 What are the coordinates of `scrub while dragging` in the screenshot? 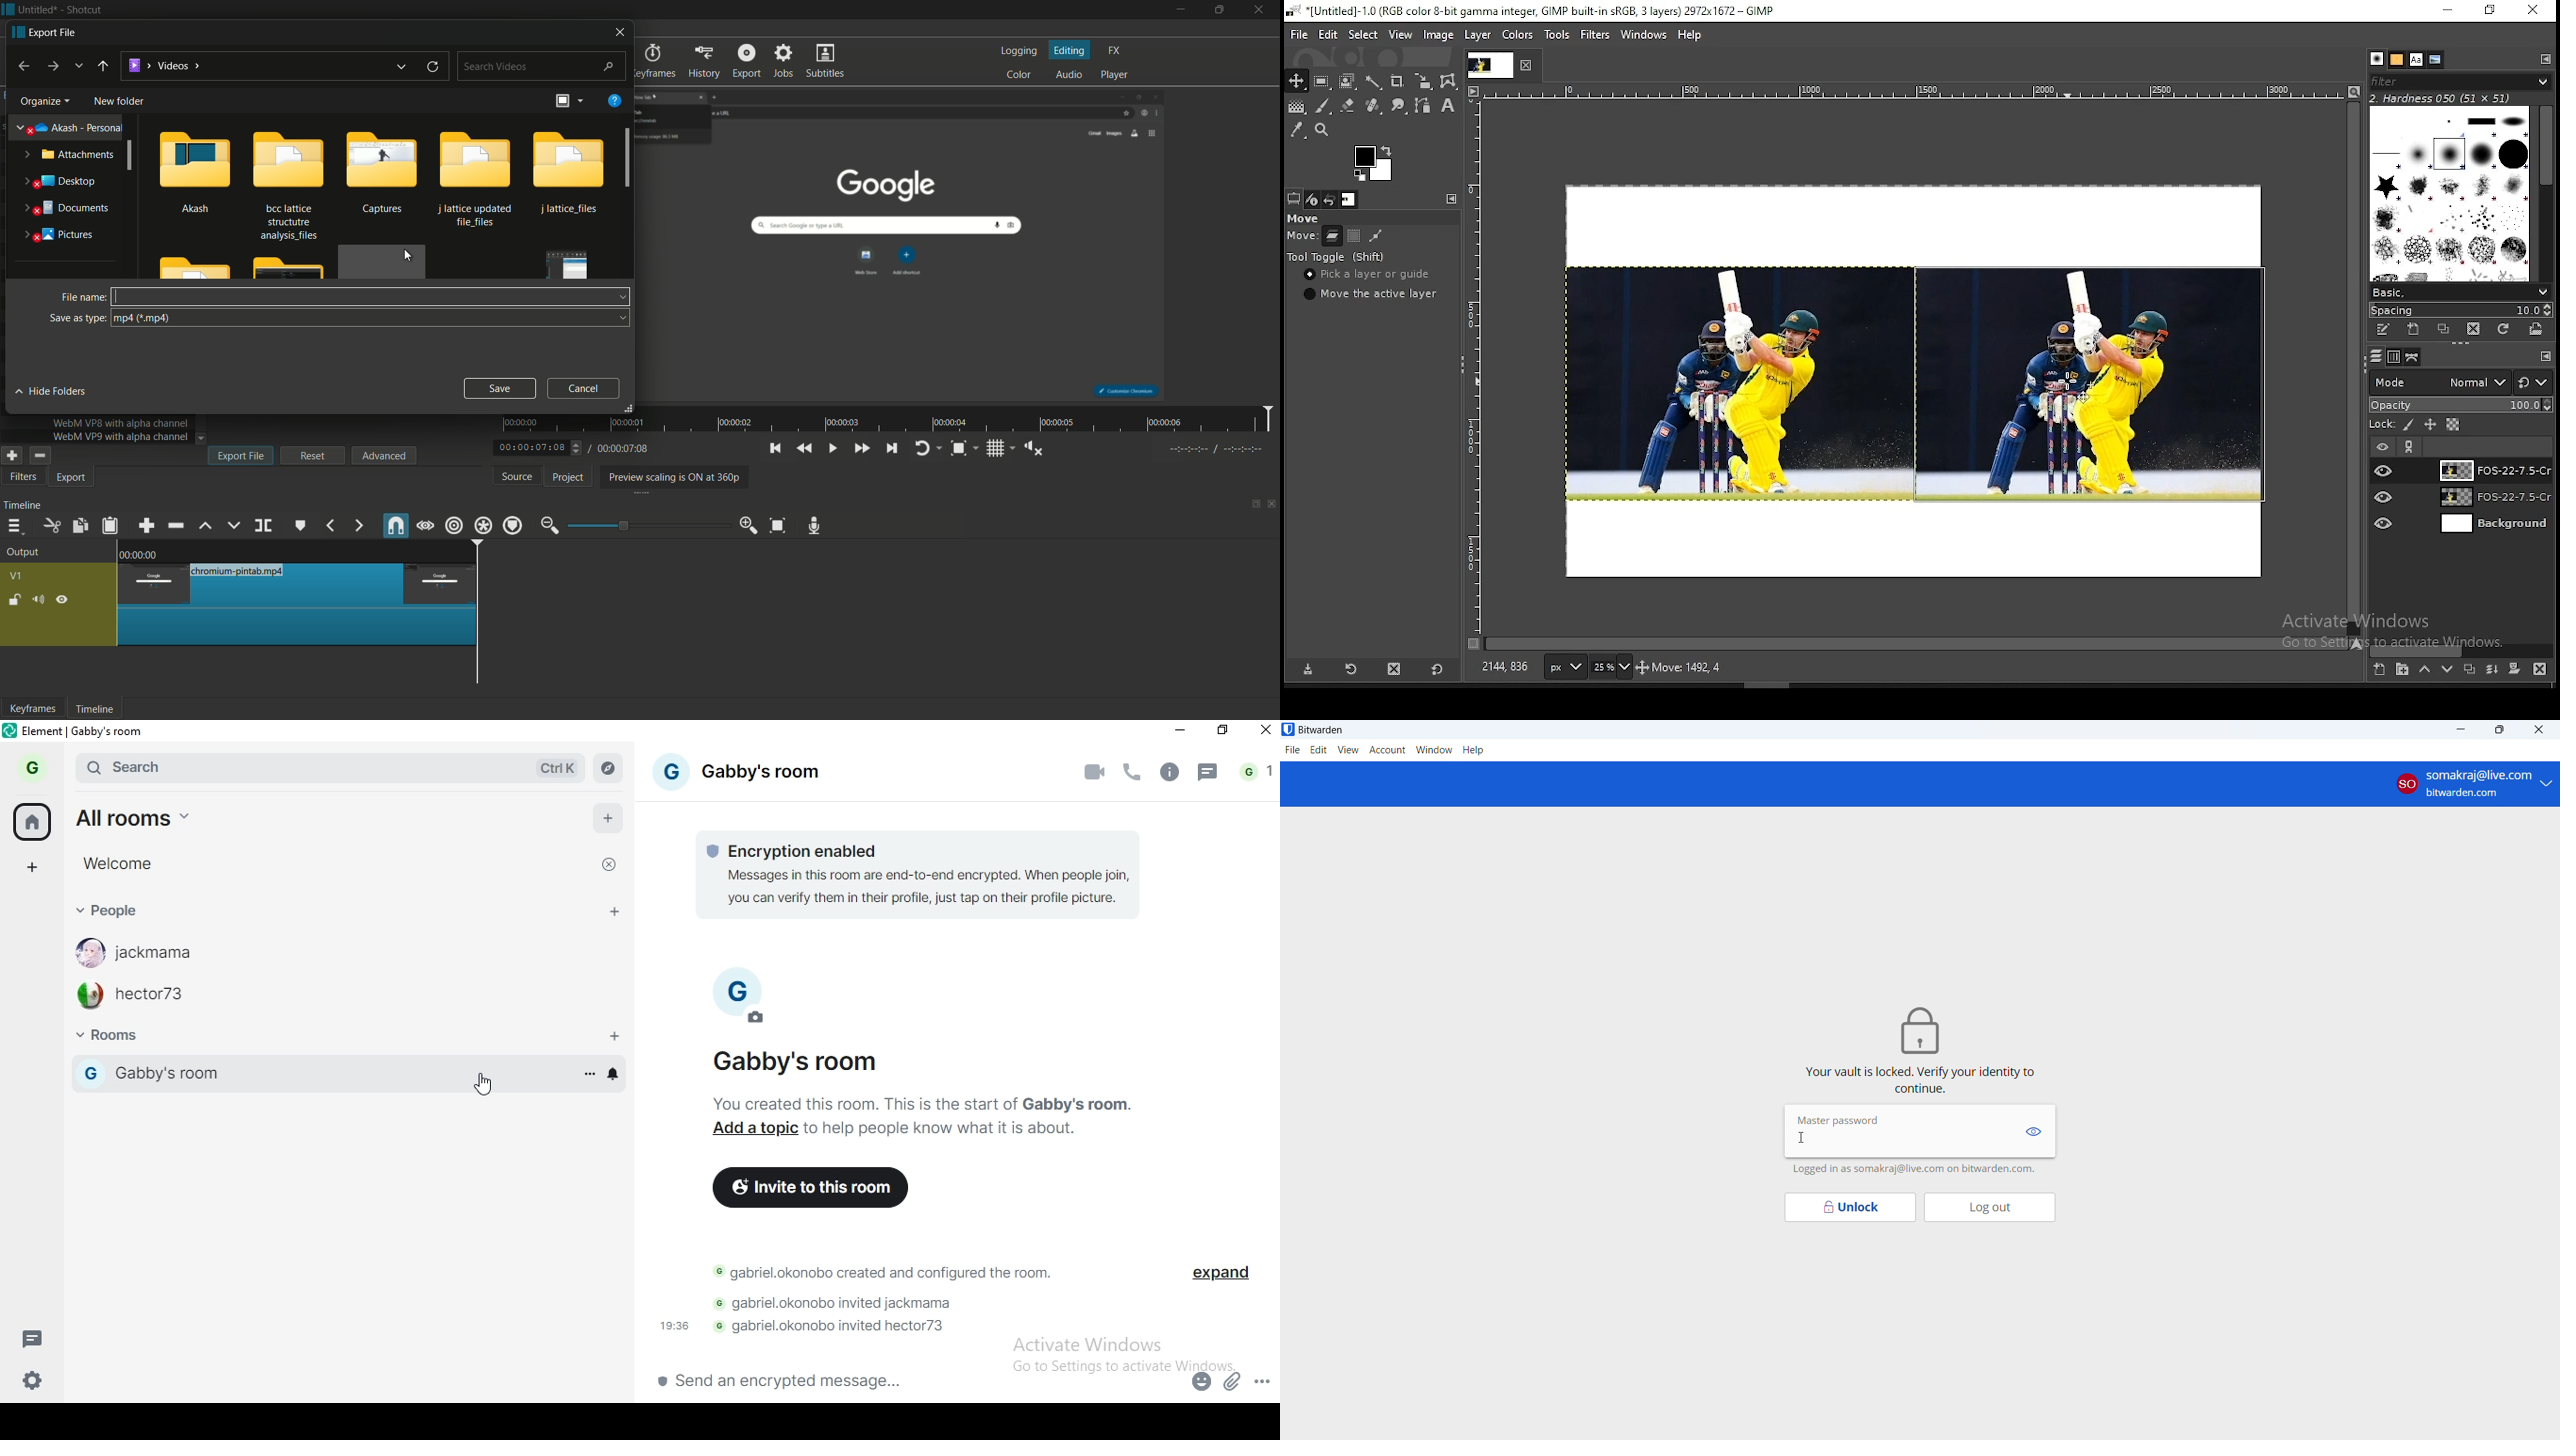 It's located at (426, 527).